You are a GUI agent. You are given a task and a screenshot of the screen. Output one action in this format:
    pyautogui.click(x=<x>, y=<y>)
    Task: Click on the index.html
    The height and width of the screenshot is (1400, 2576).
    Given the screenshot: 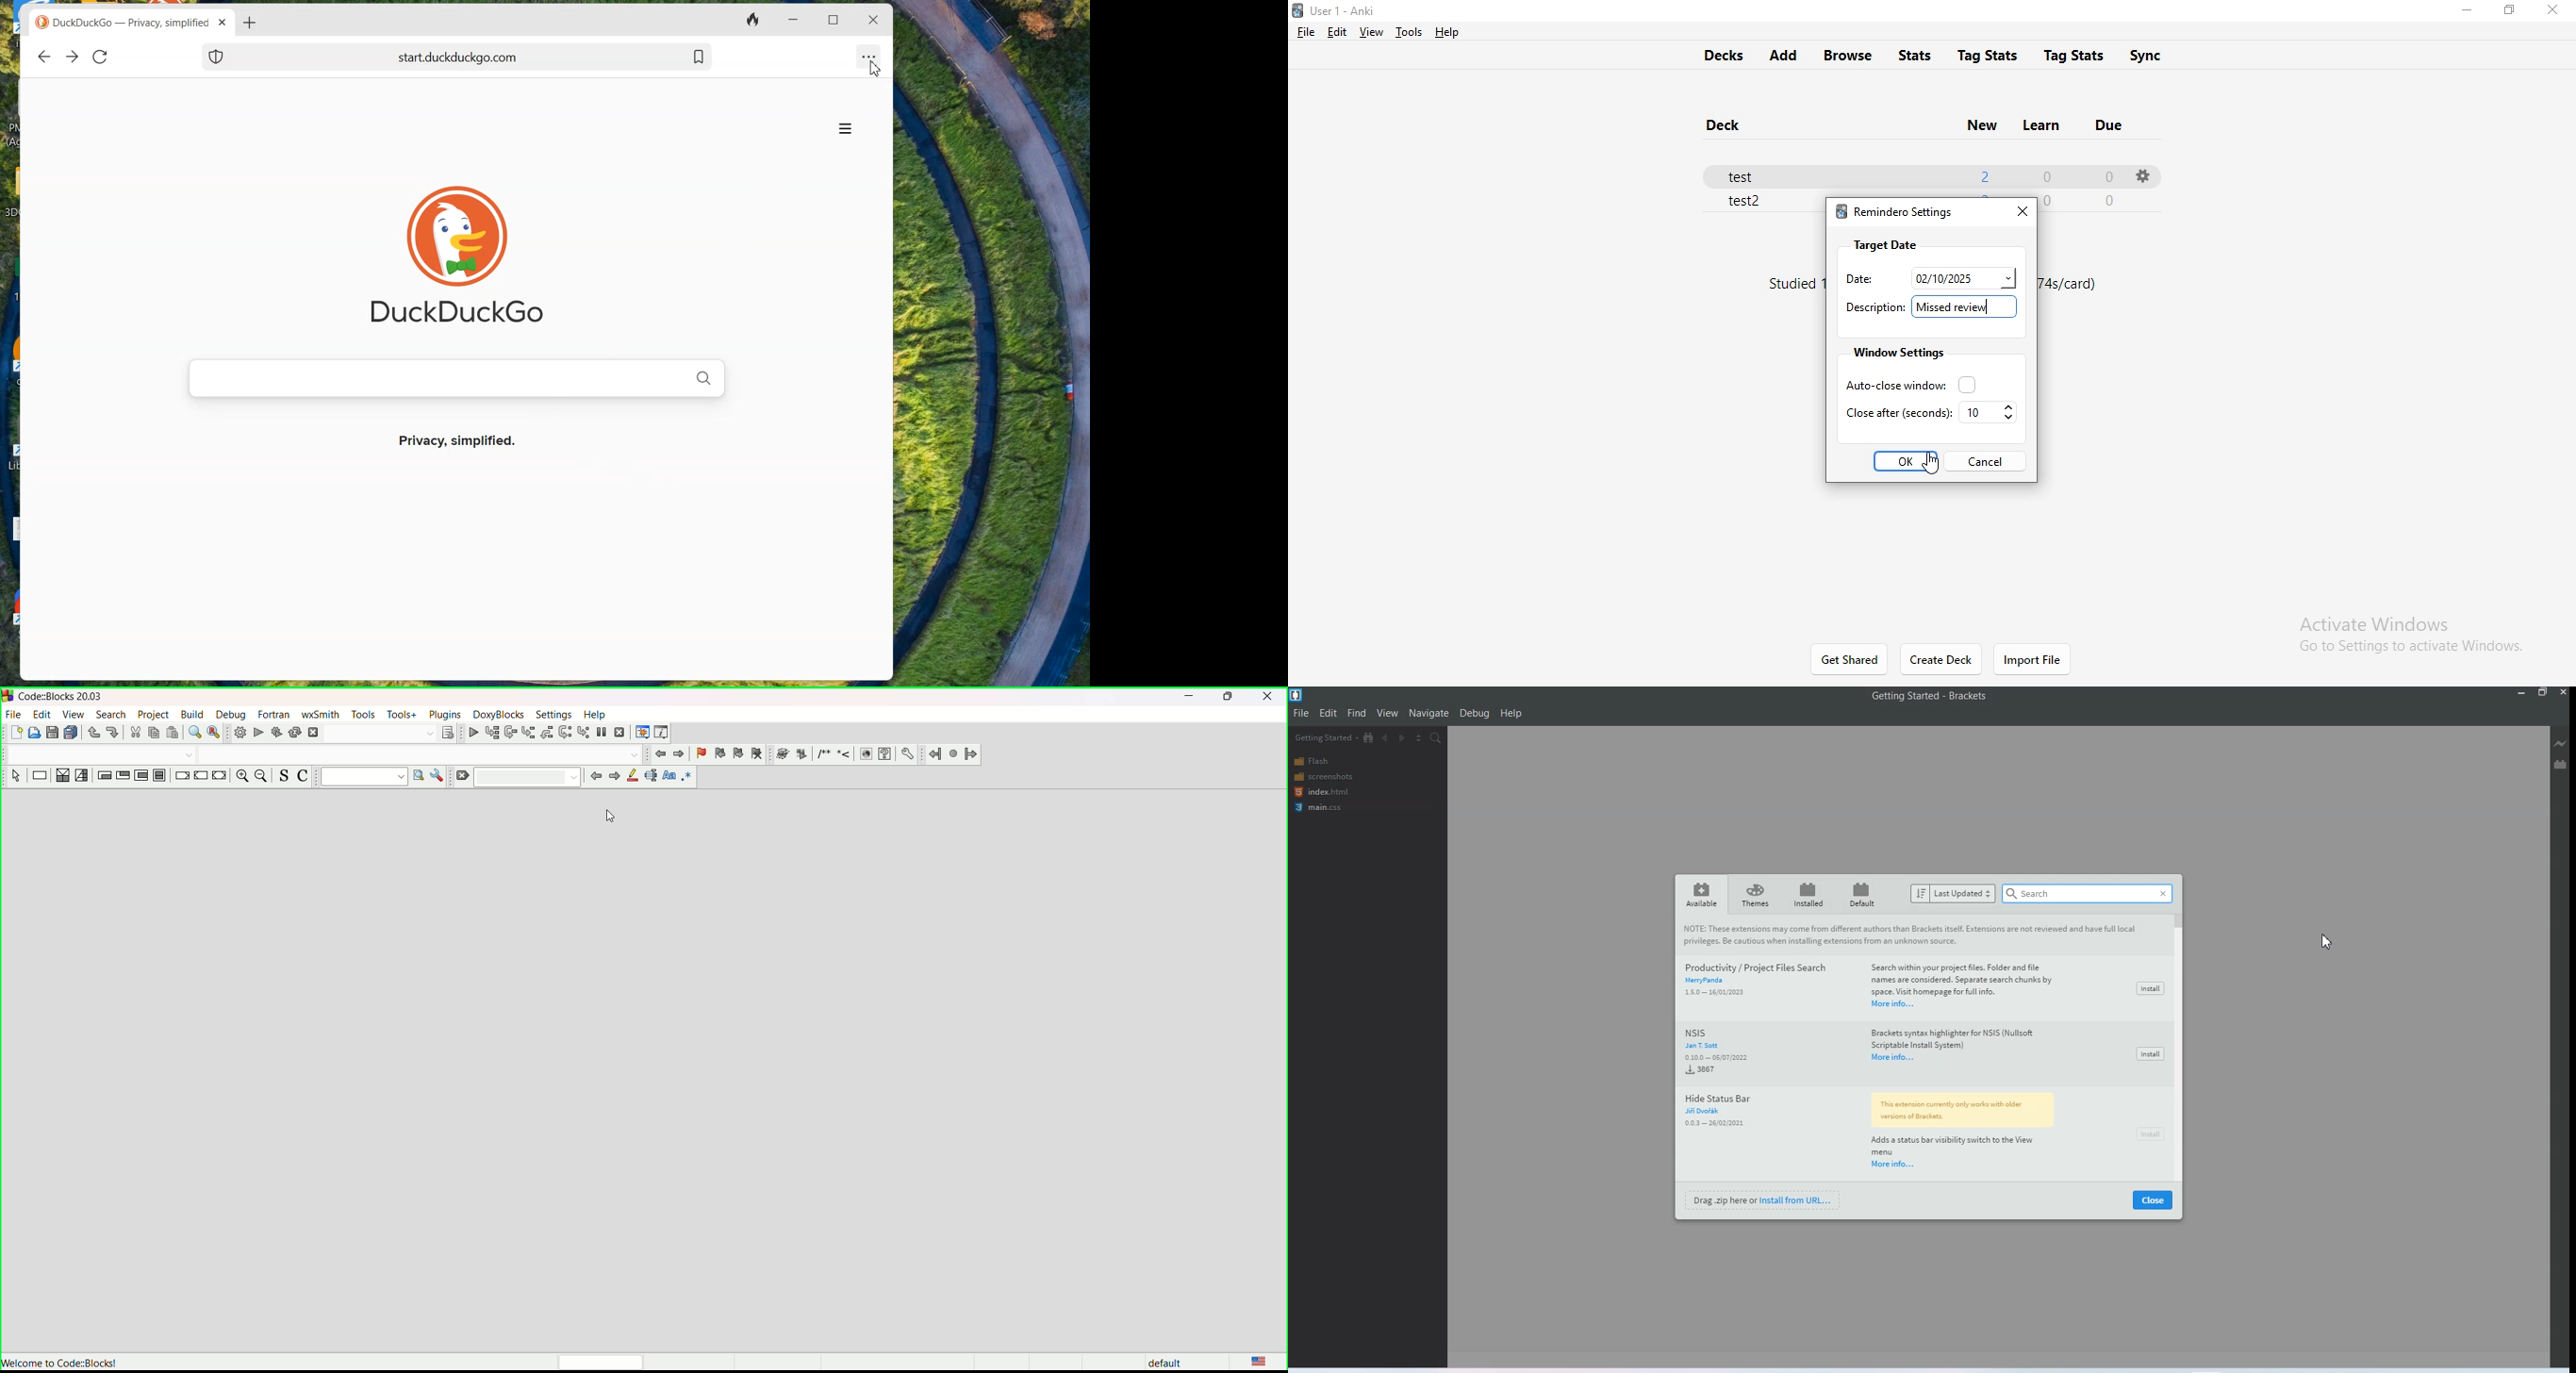 What is the action you would take?
    pyautogui.click(x=1320, y=792)
    